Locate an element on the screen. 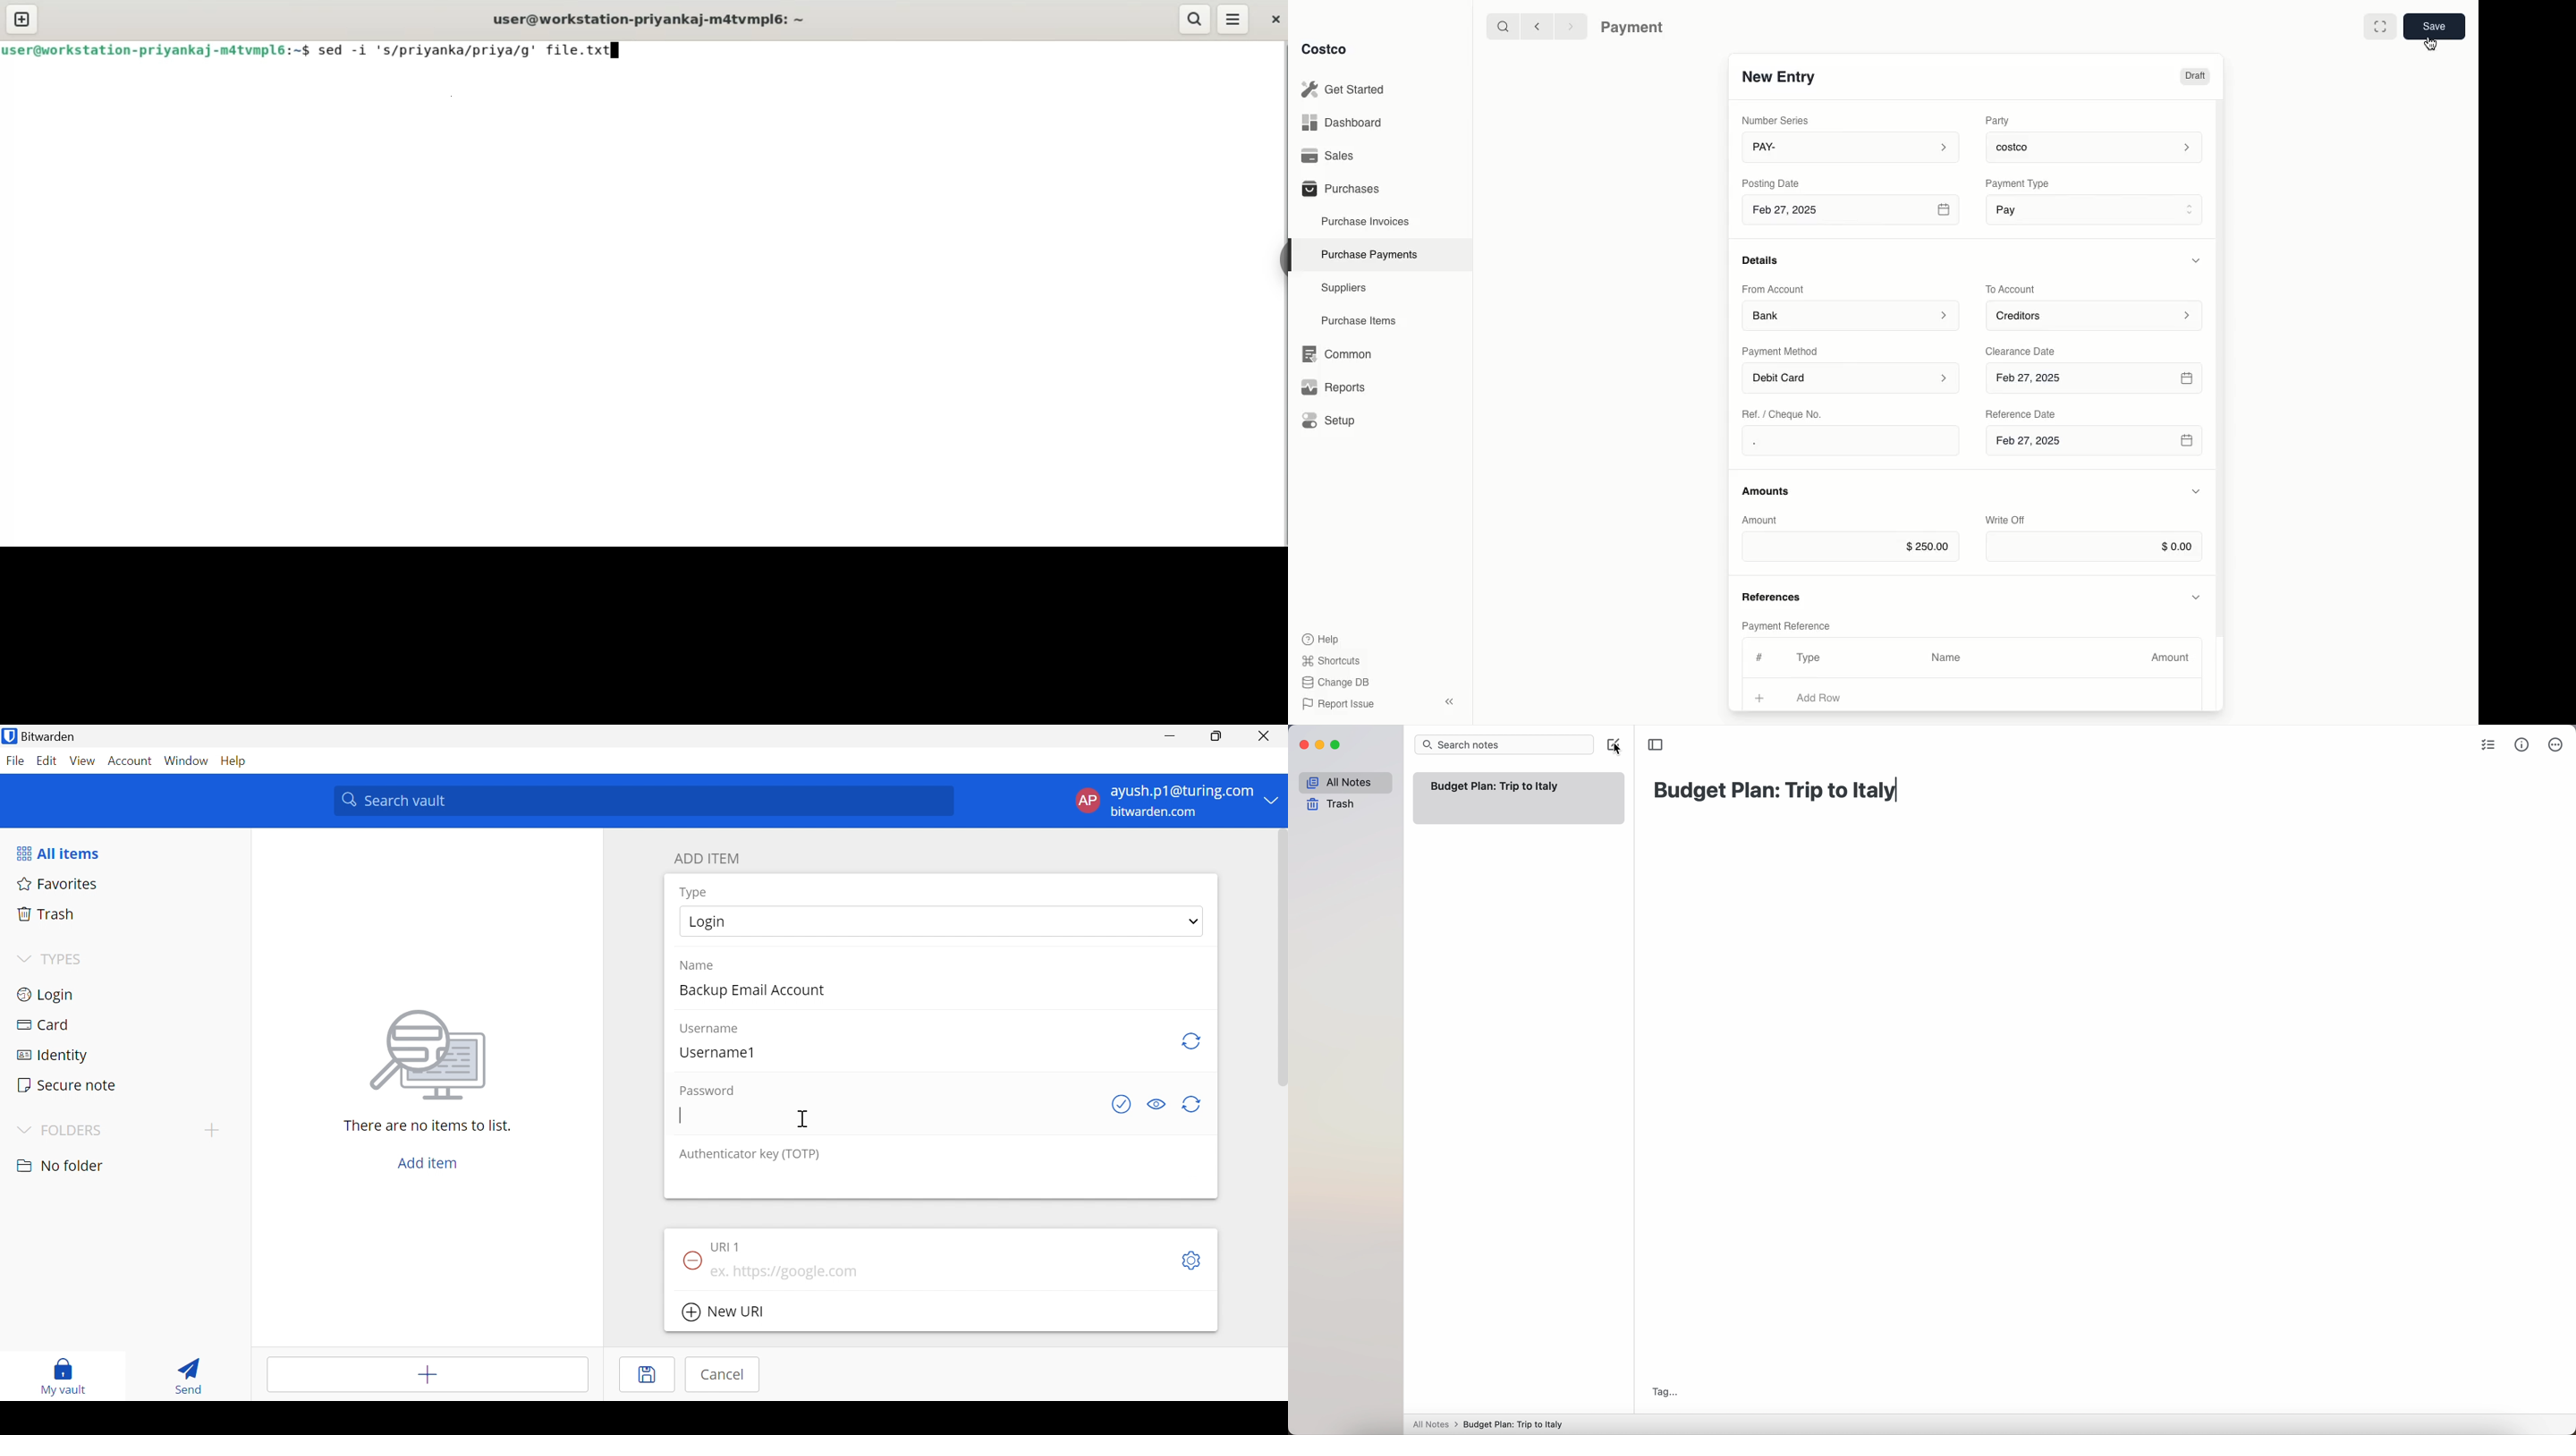 This screenshot has width=2576, height=1456. Amounts is located at coordinates (1768, 491).